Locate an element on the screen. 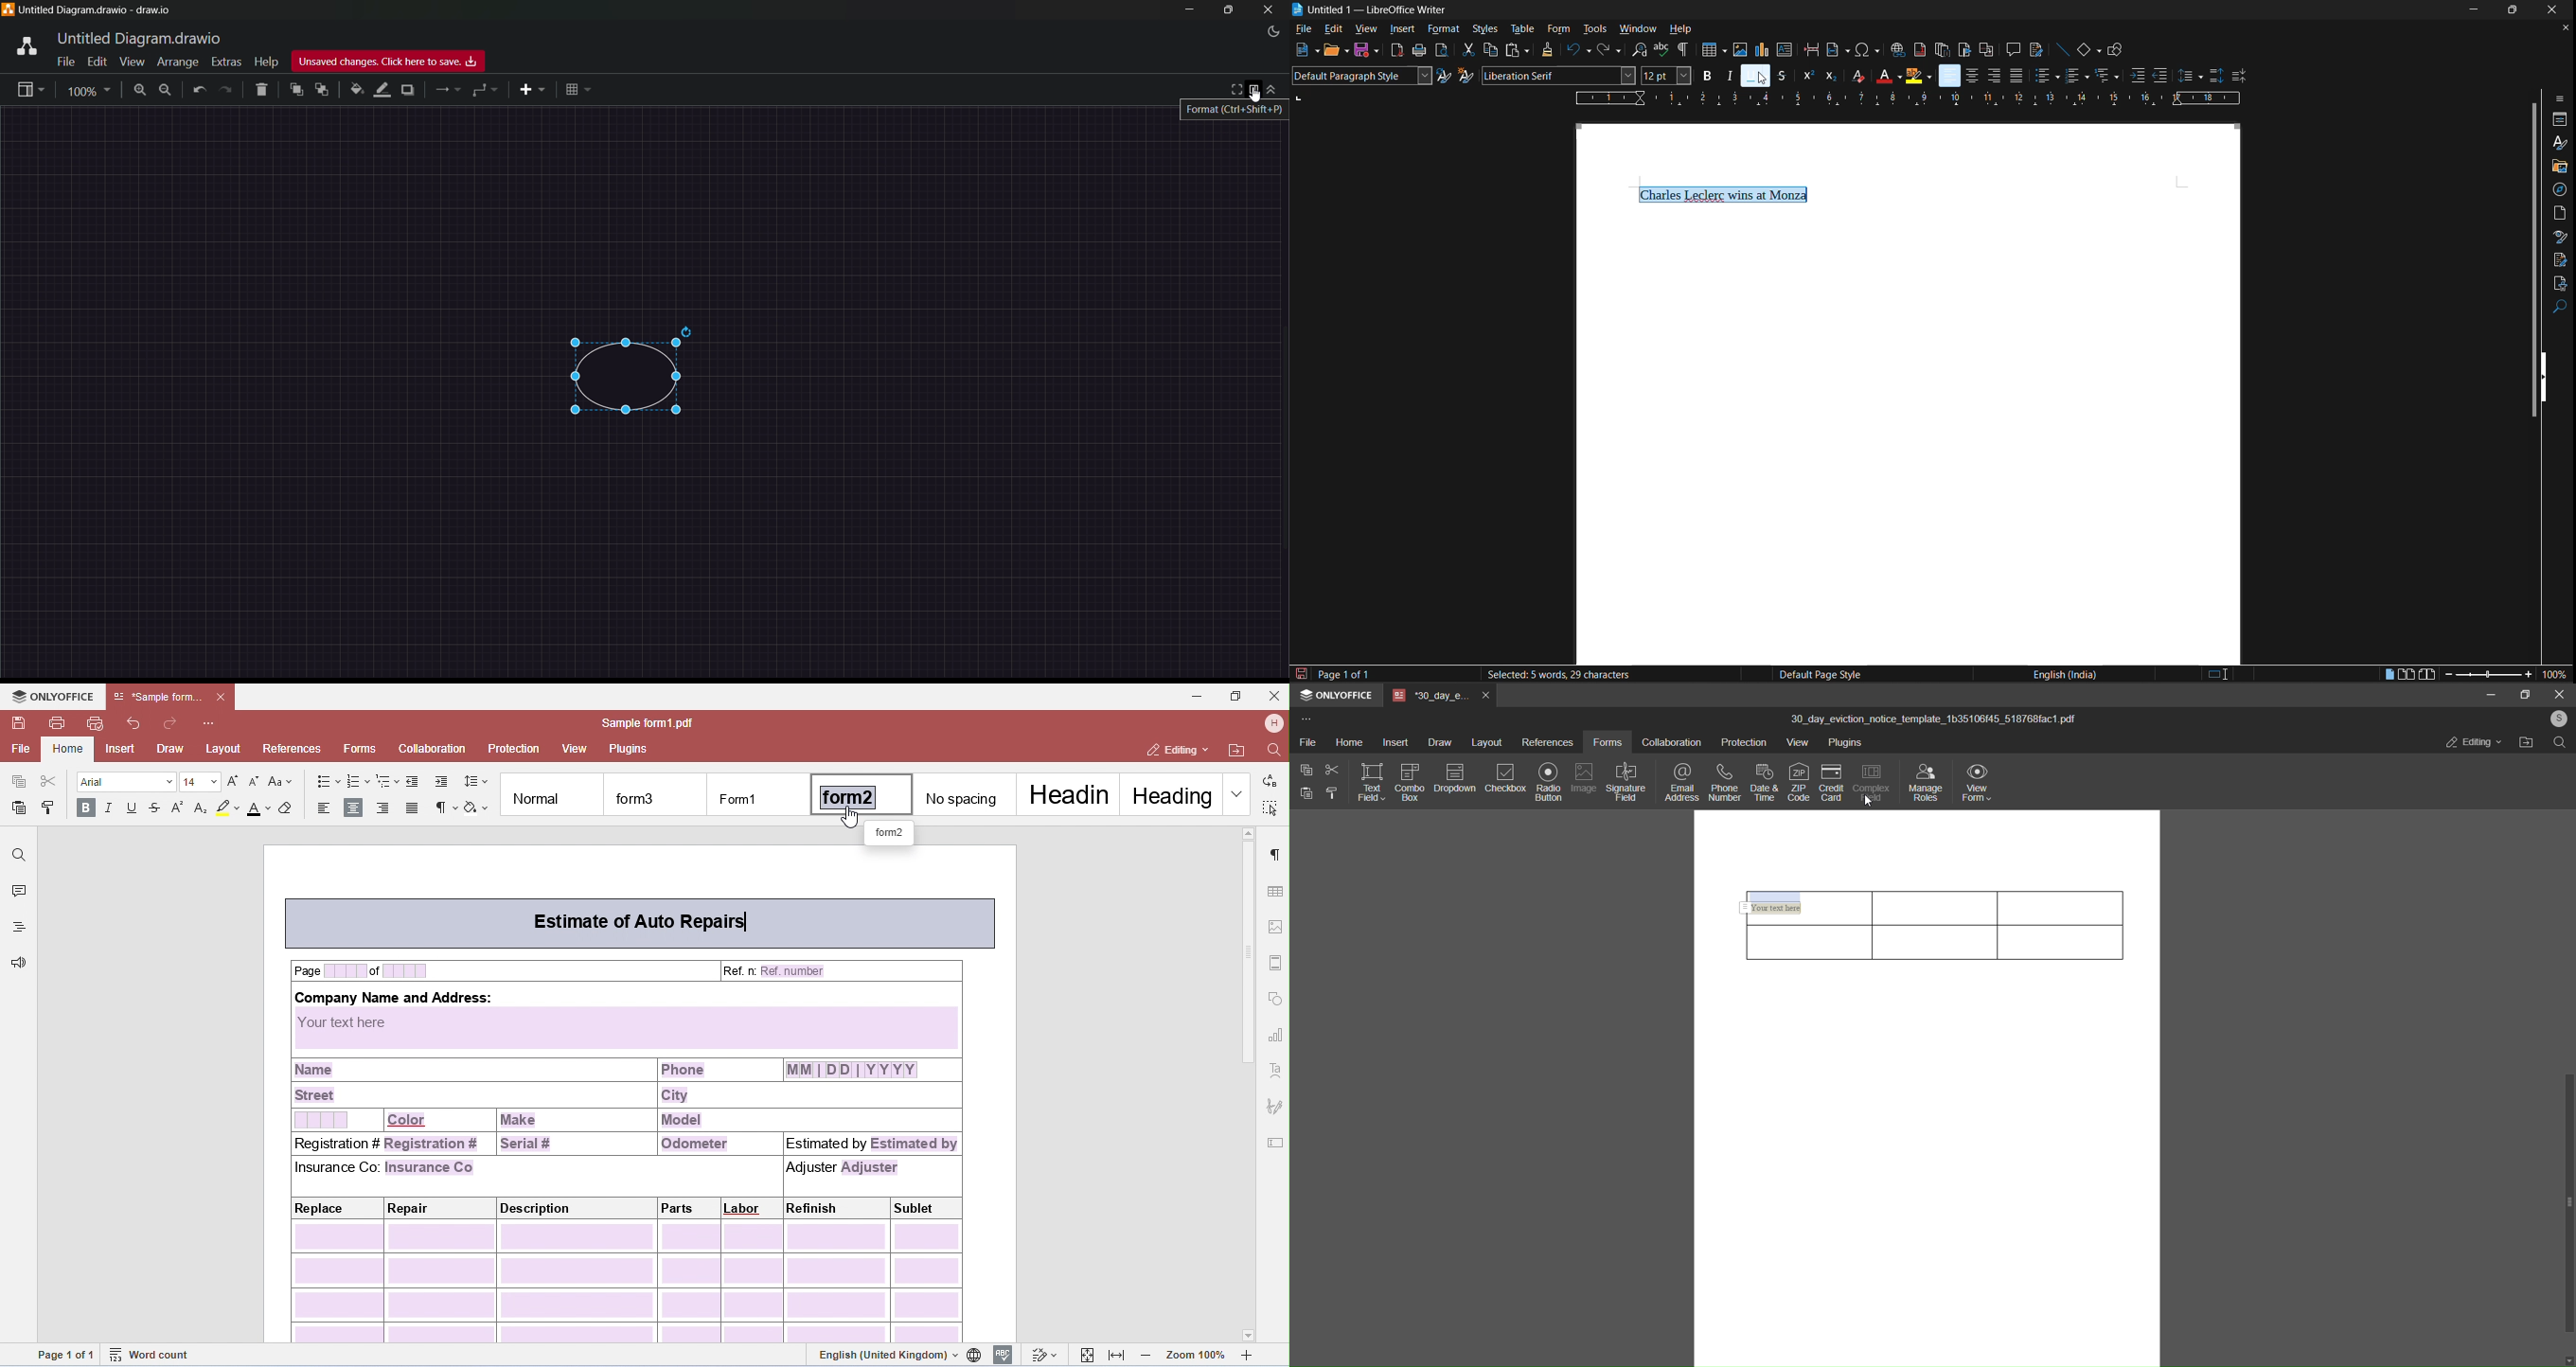  table is located at coordinates (576, 89).